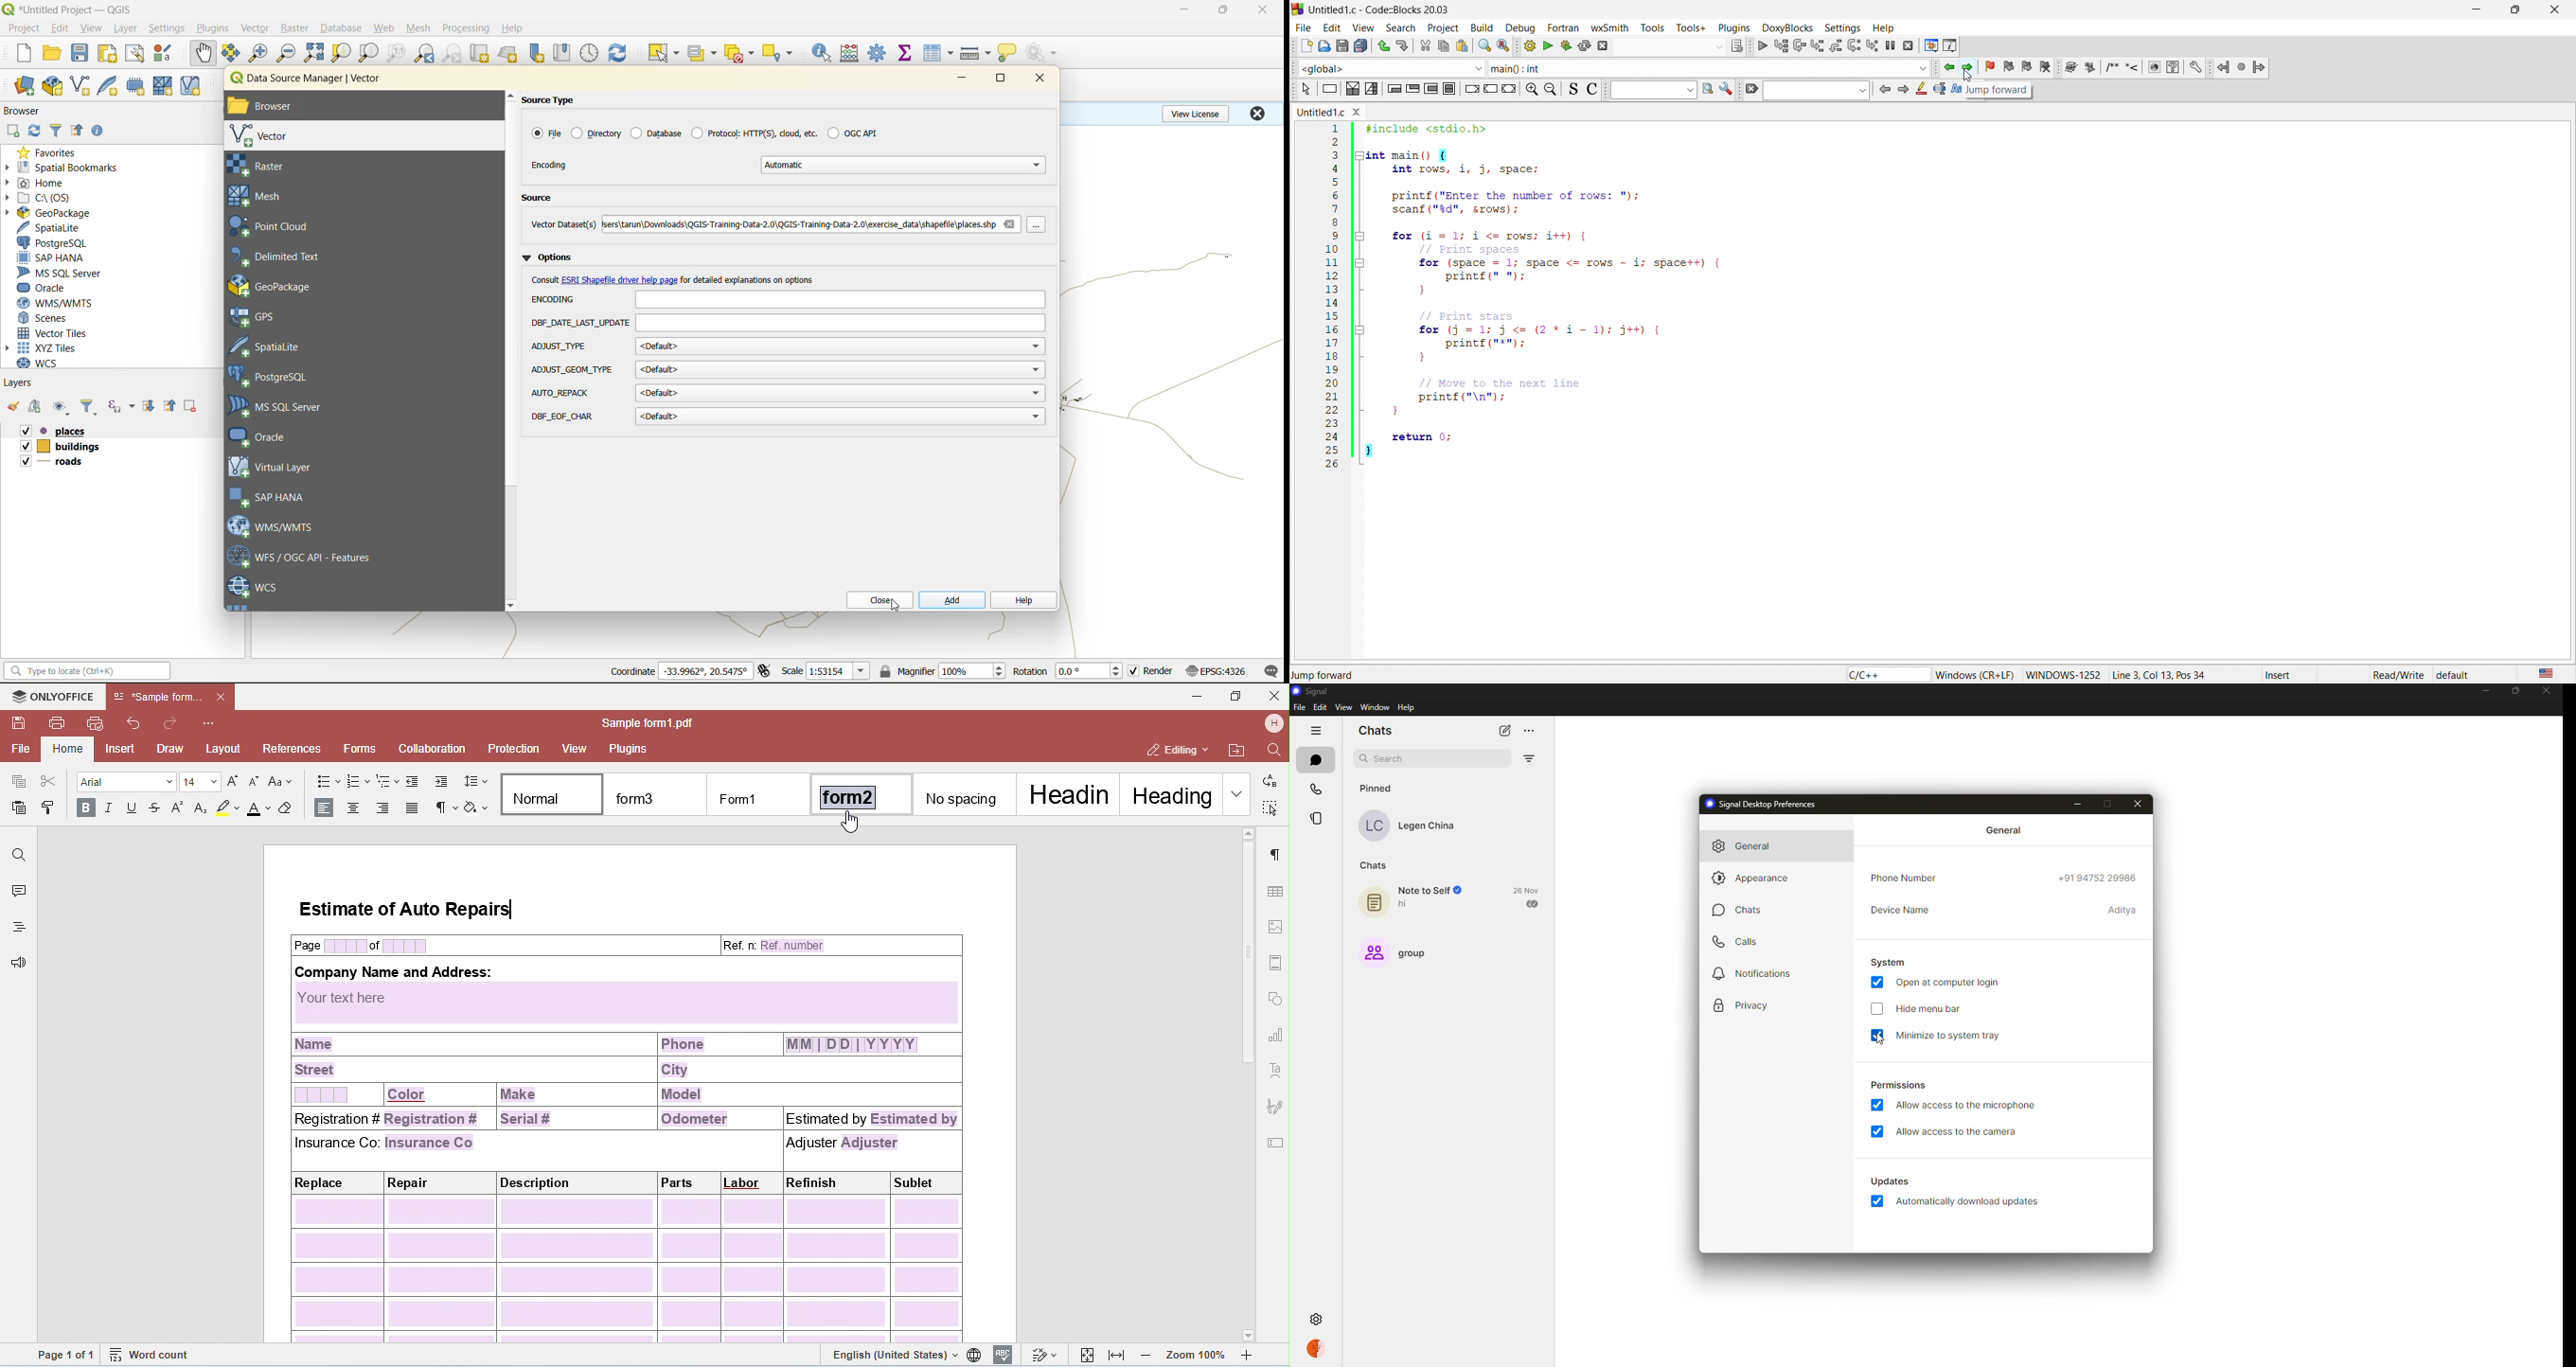 This screenshot has height=1372, width=2576. Describe the element at coordinates (231, 54) in the screenshot. I see `pan to selection` at that location.